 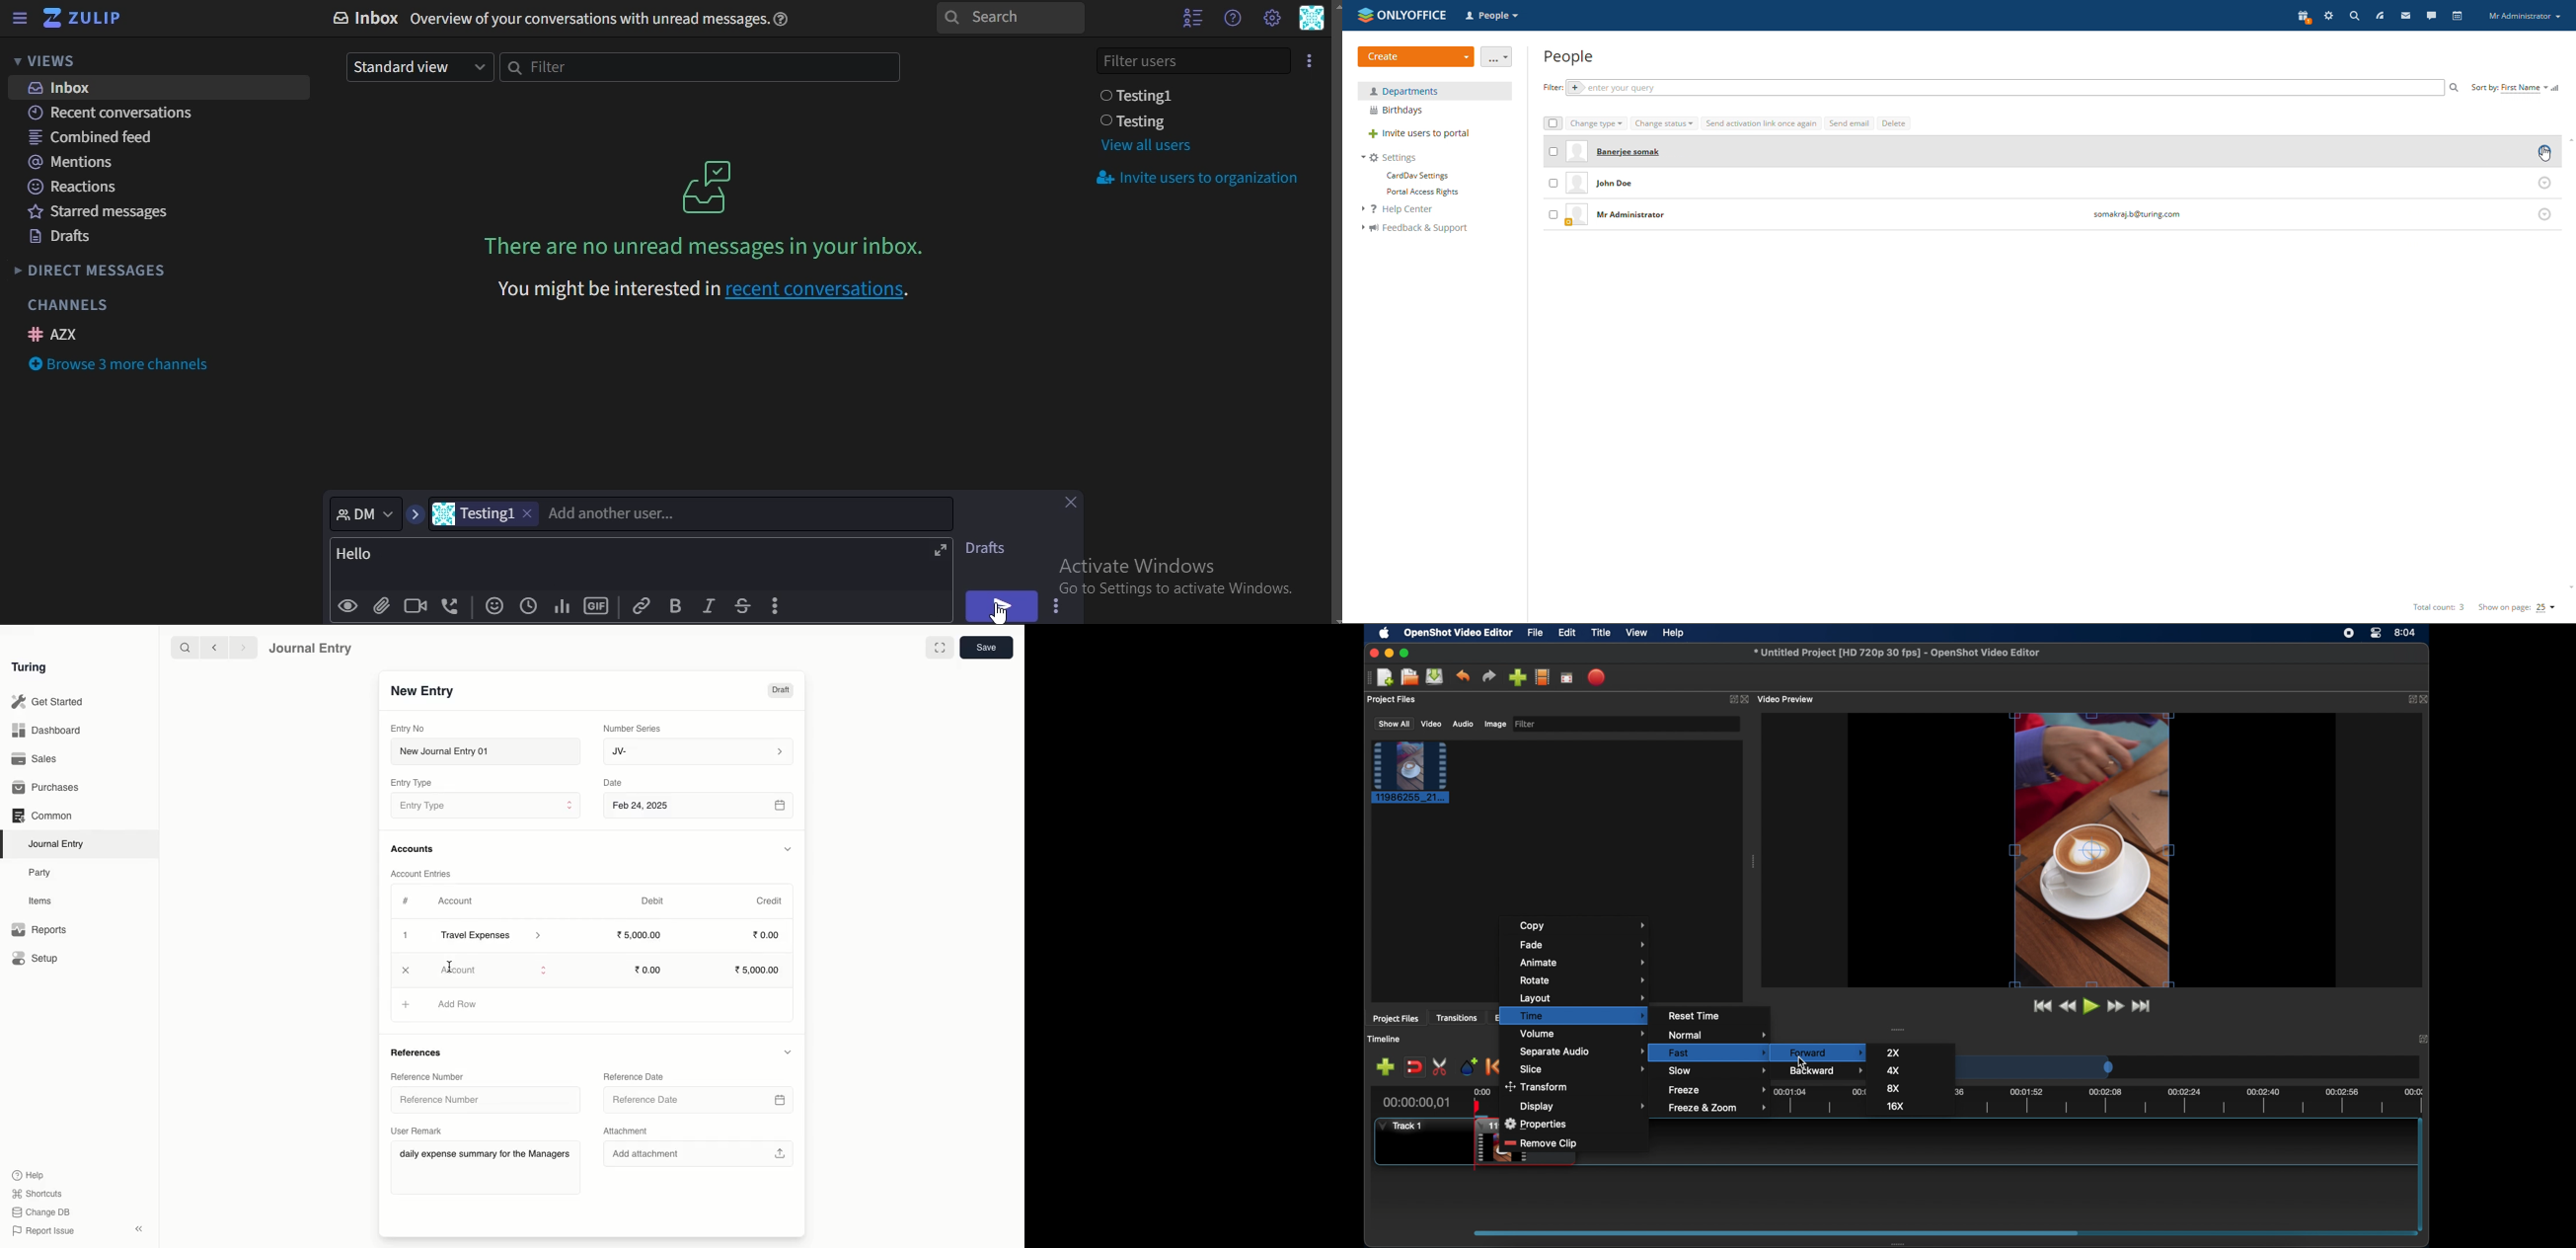 I want to click on 0.00, so click(x=1483, y=1090).